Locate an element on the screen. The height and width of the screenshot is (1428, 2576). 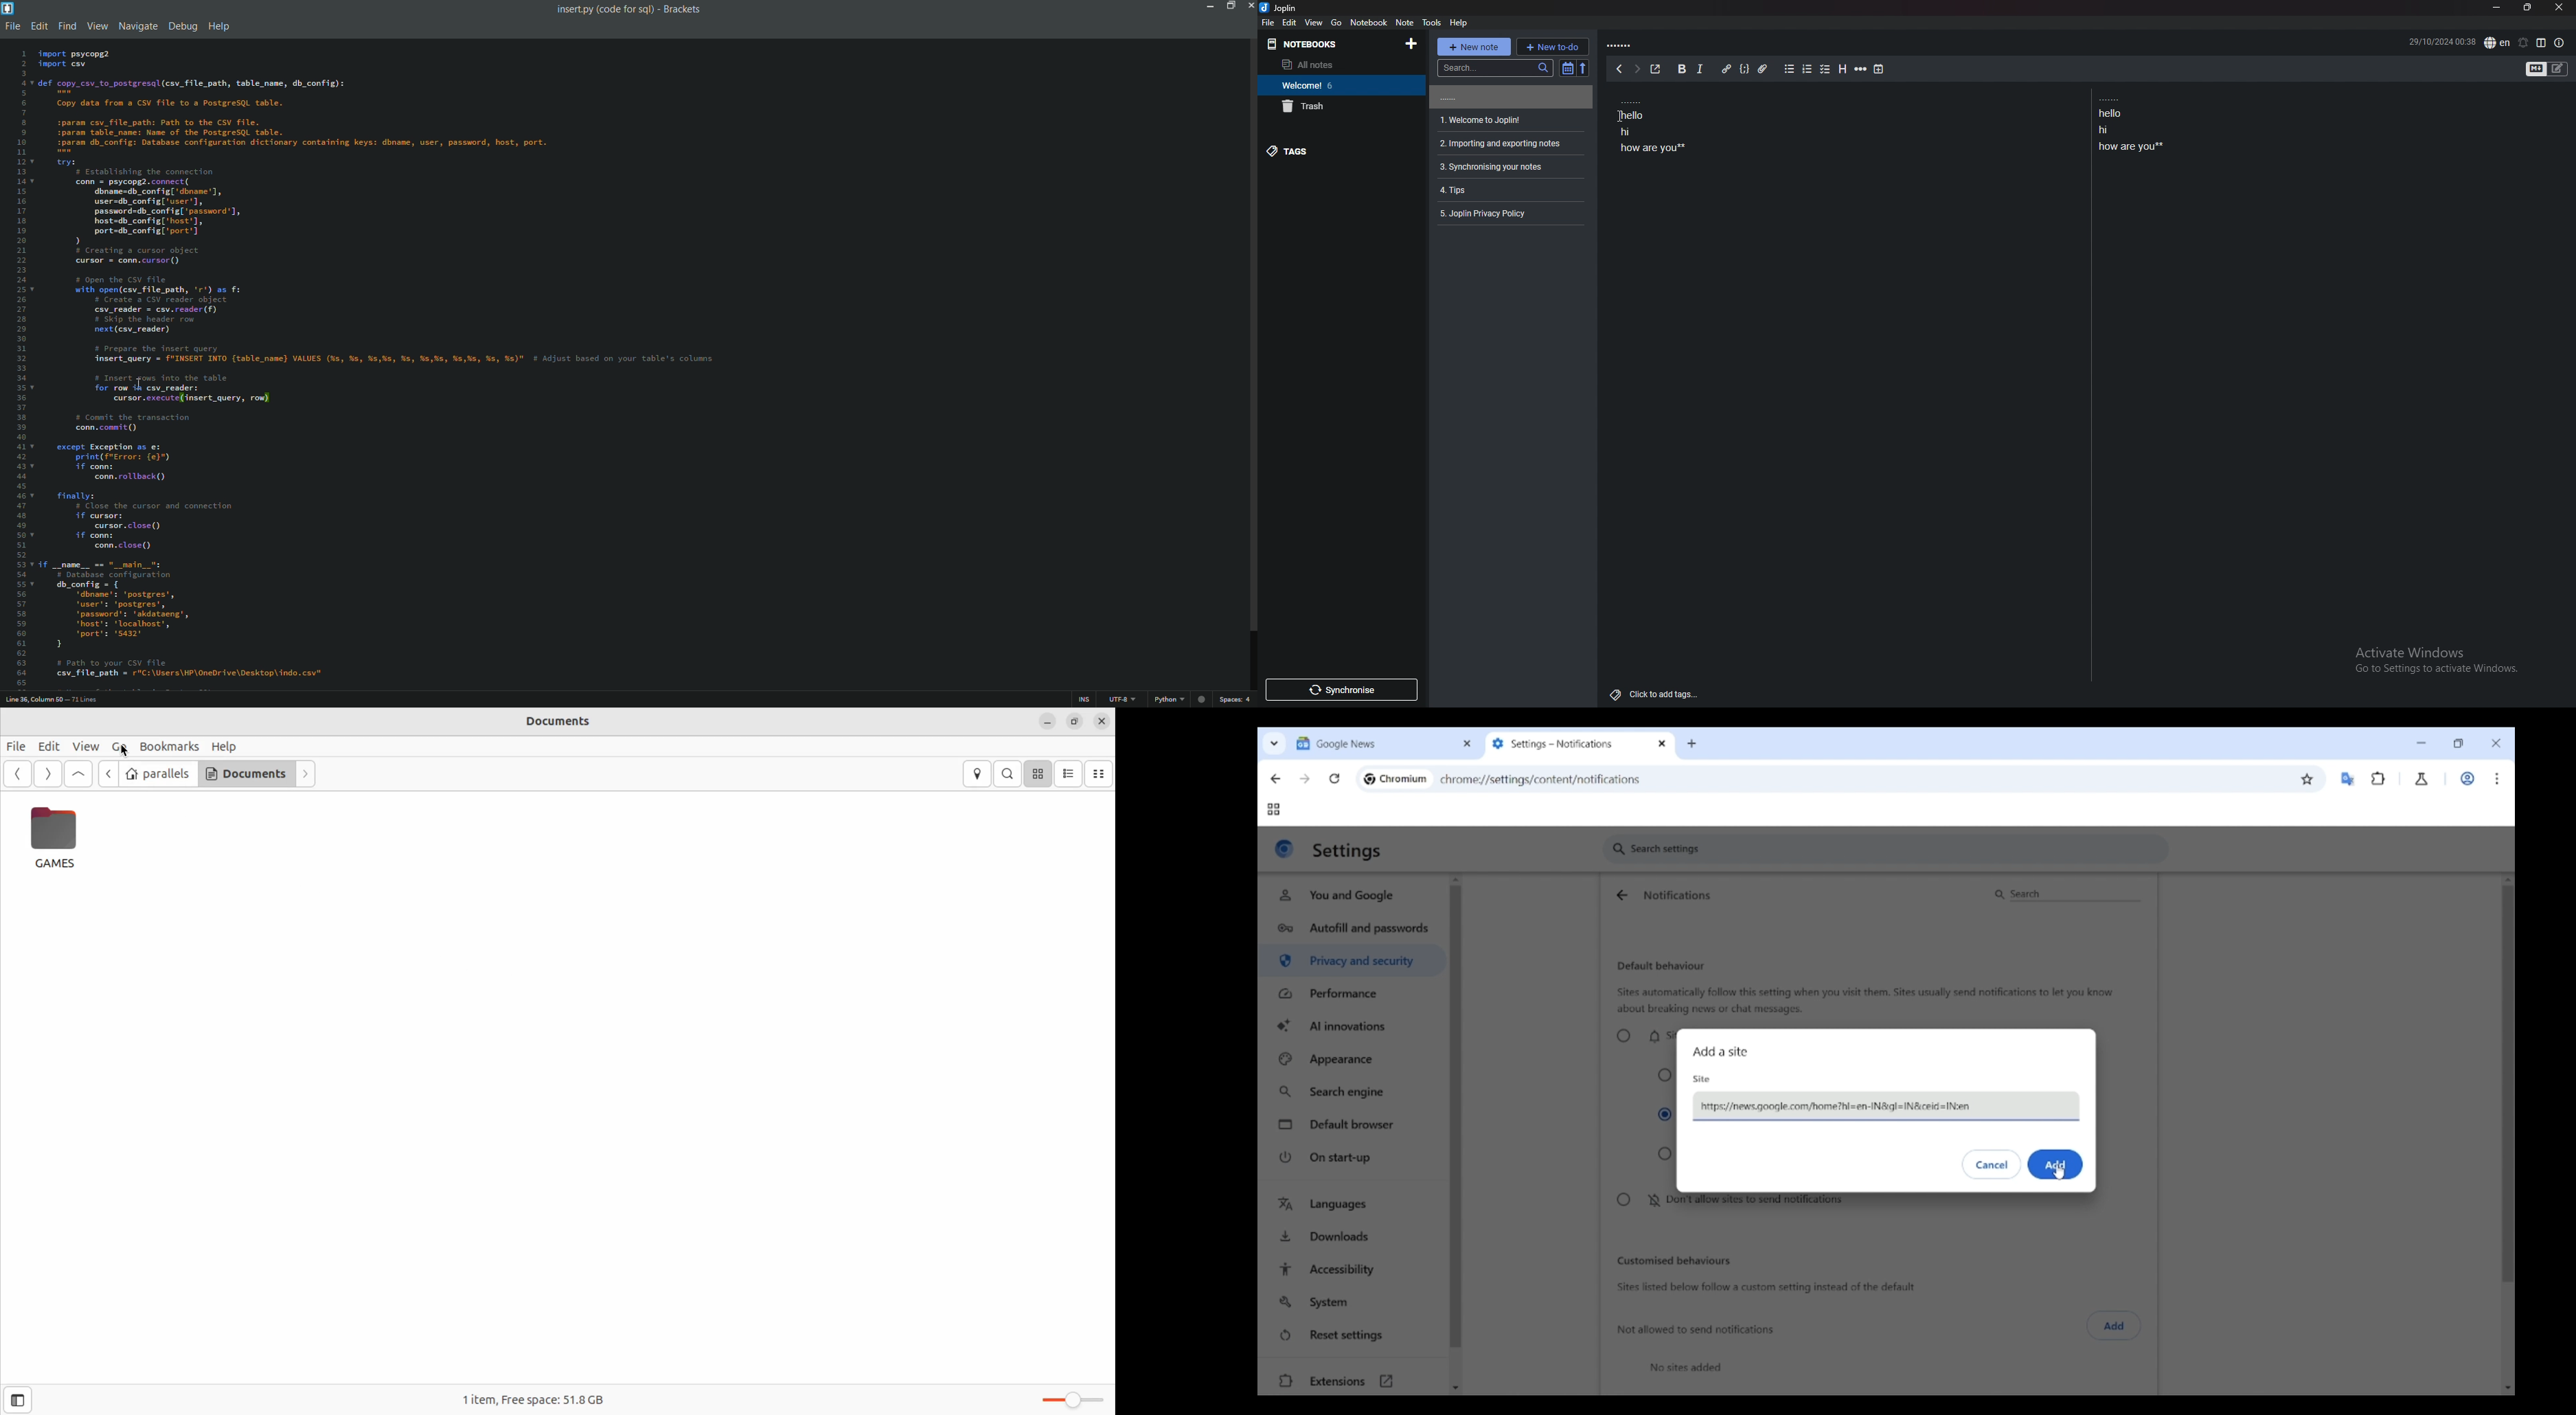
Search tabs is located at coordinates (1274, 743).